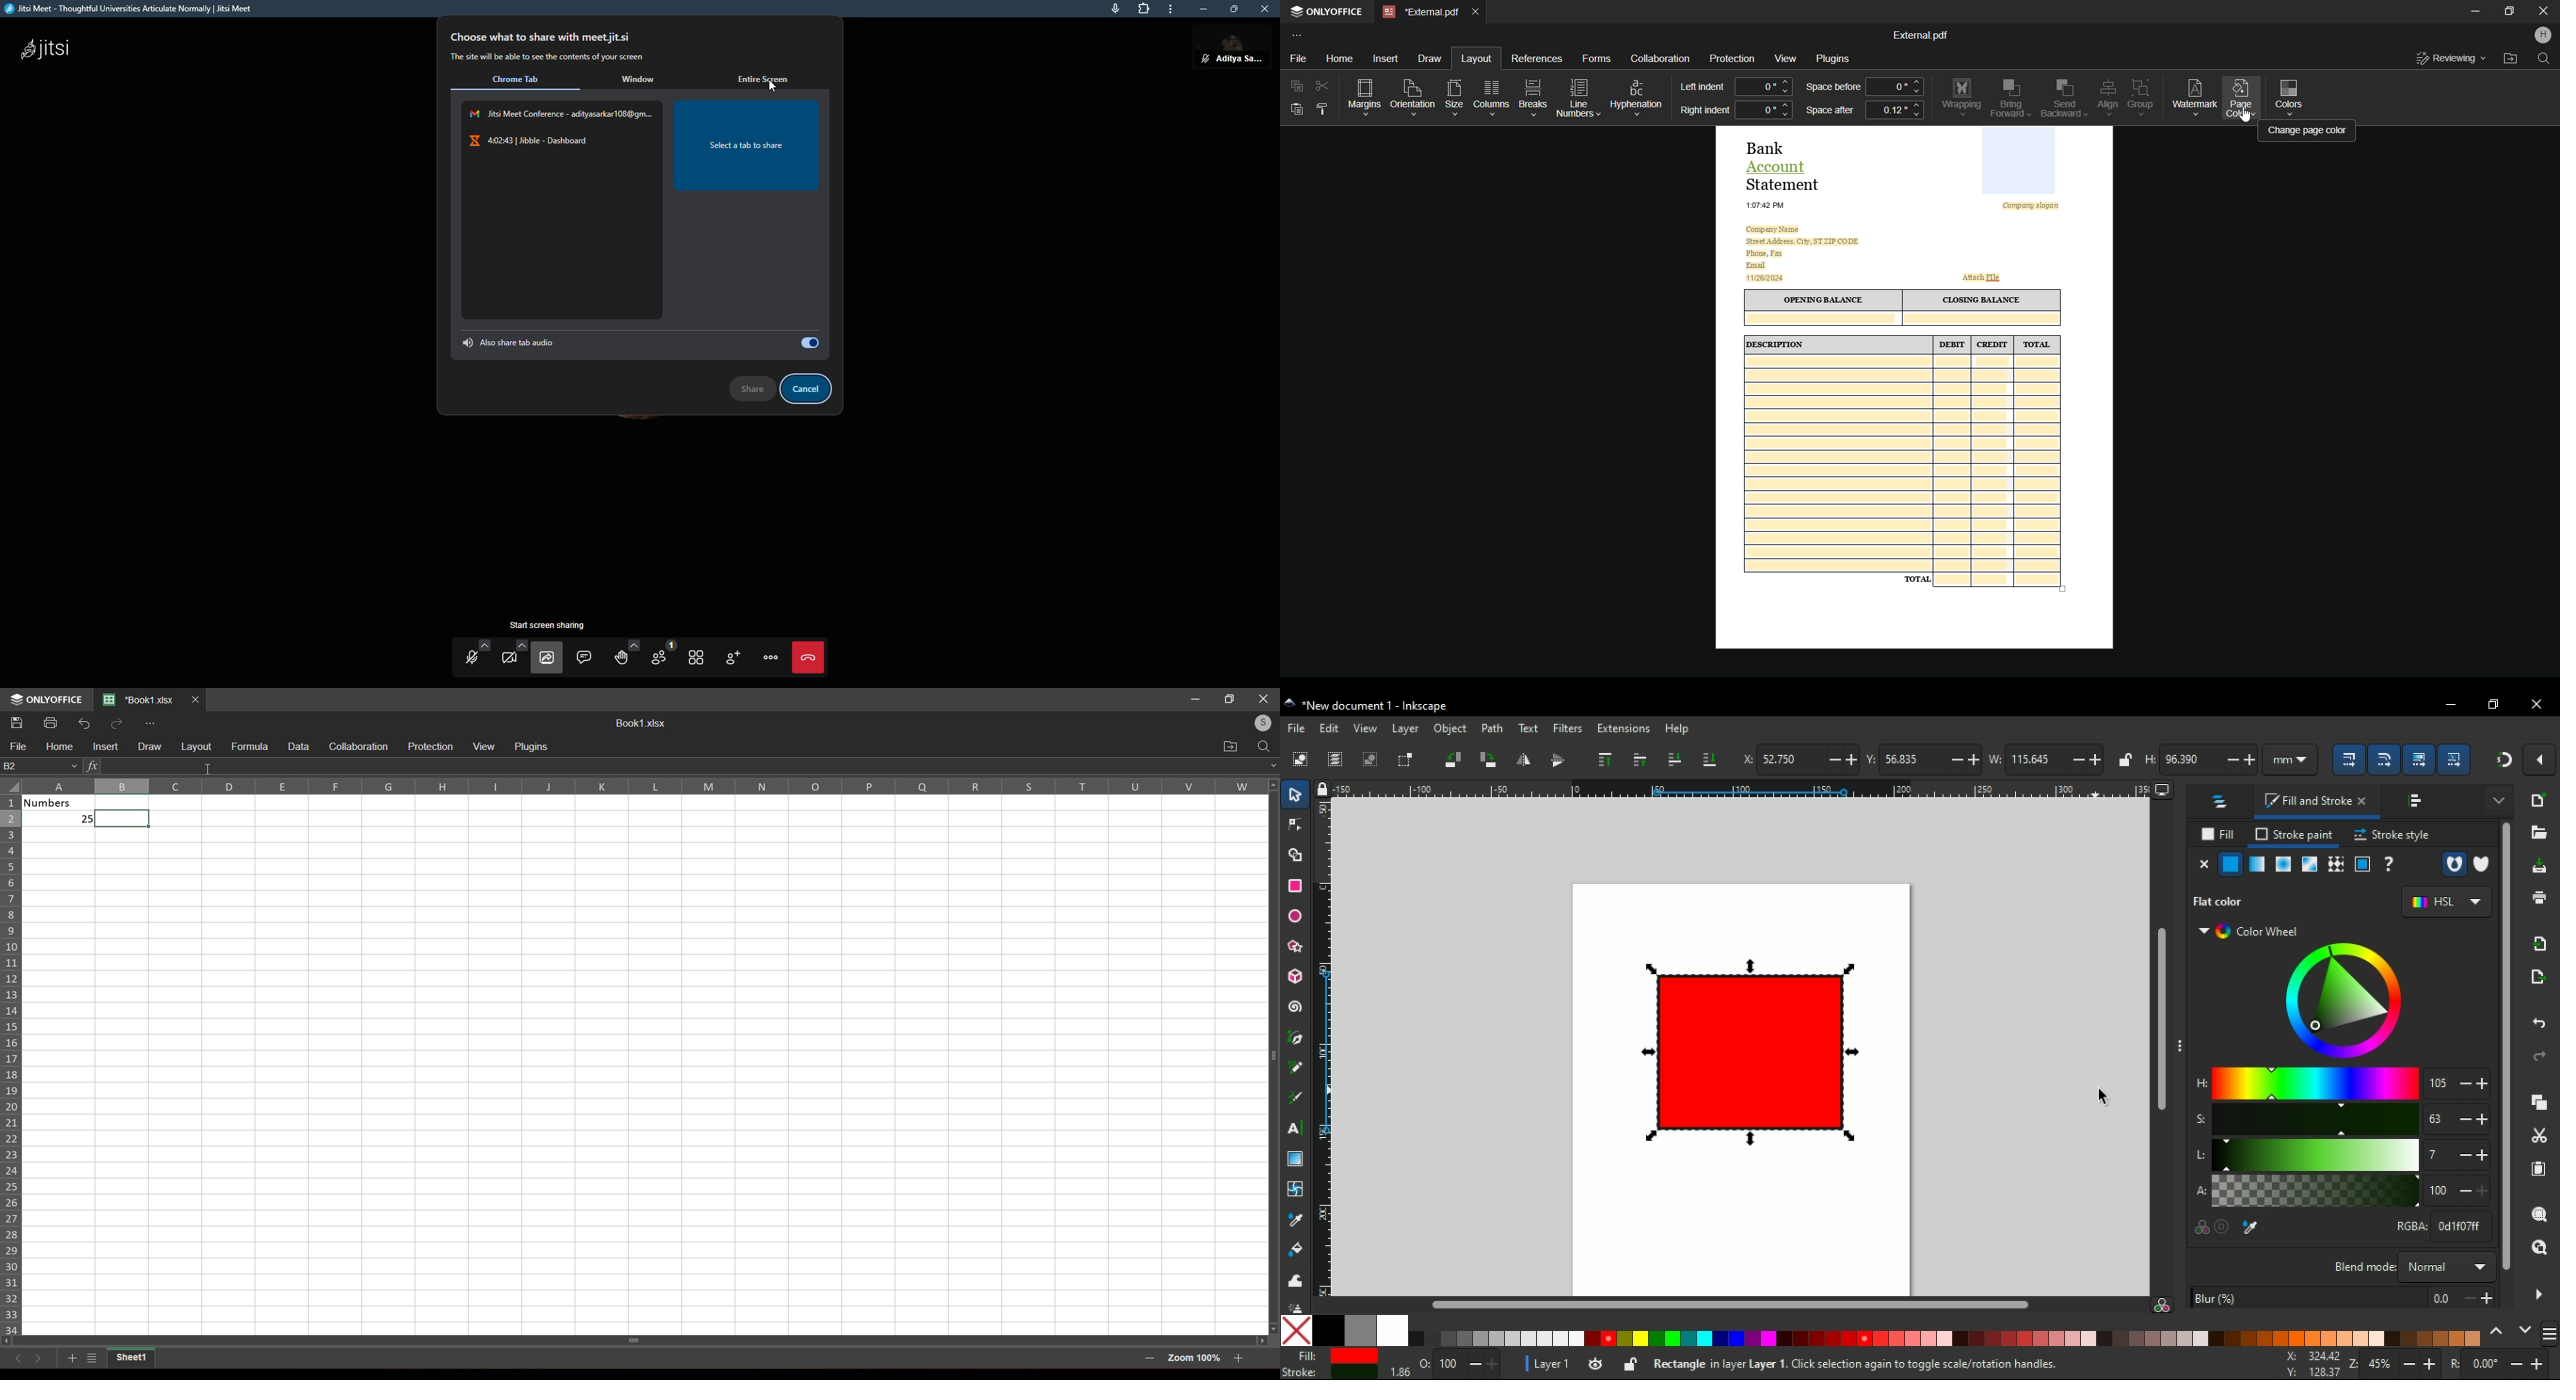 This screenshot has width=2576, height=1400. Describe the element at coordinates (2150, 758) in the screenshot. I see `height of selection` at that location.